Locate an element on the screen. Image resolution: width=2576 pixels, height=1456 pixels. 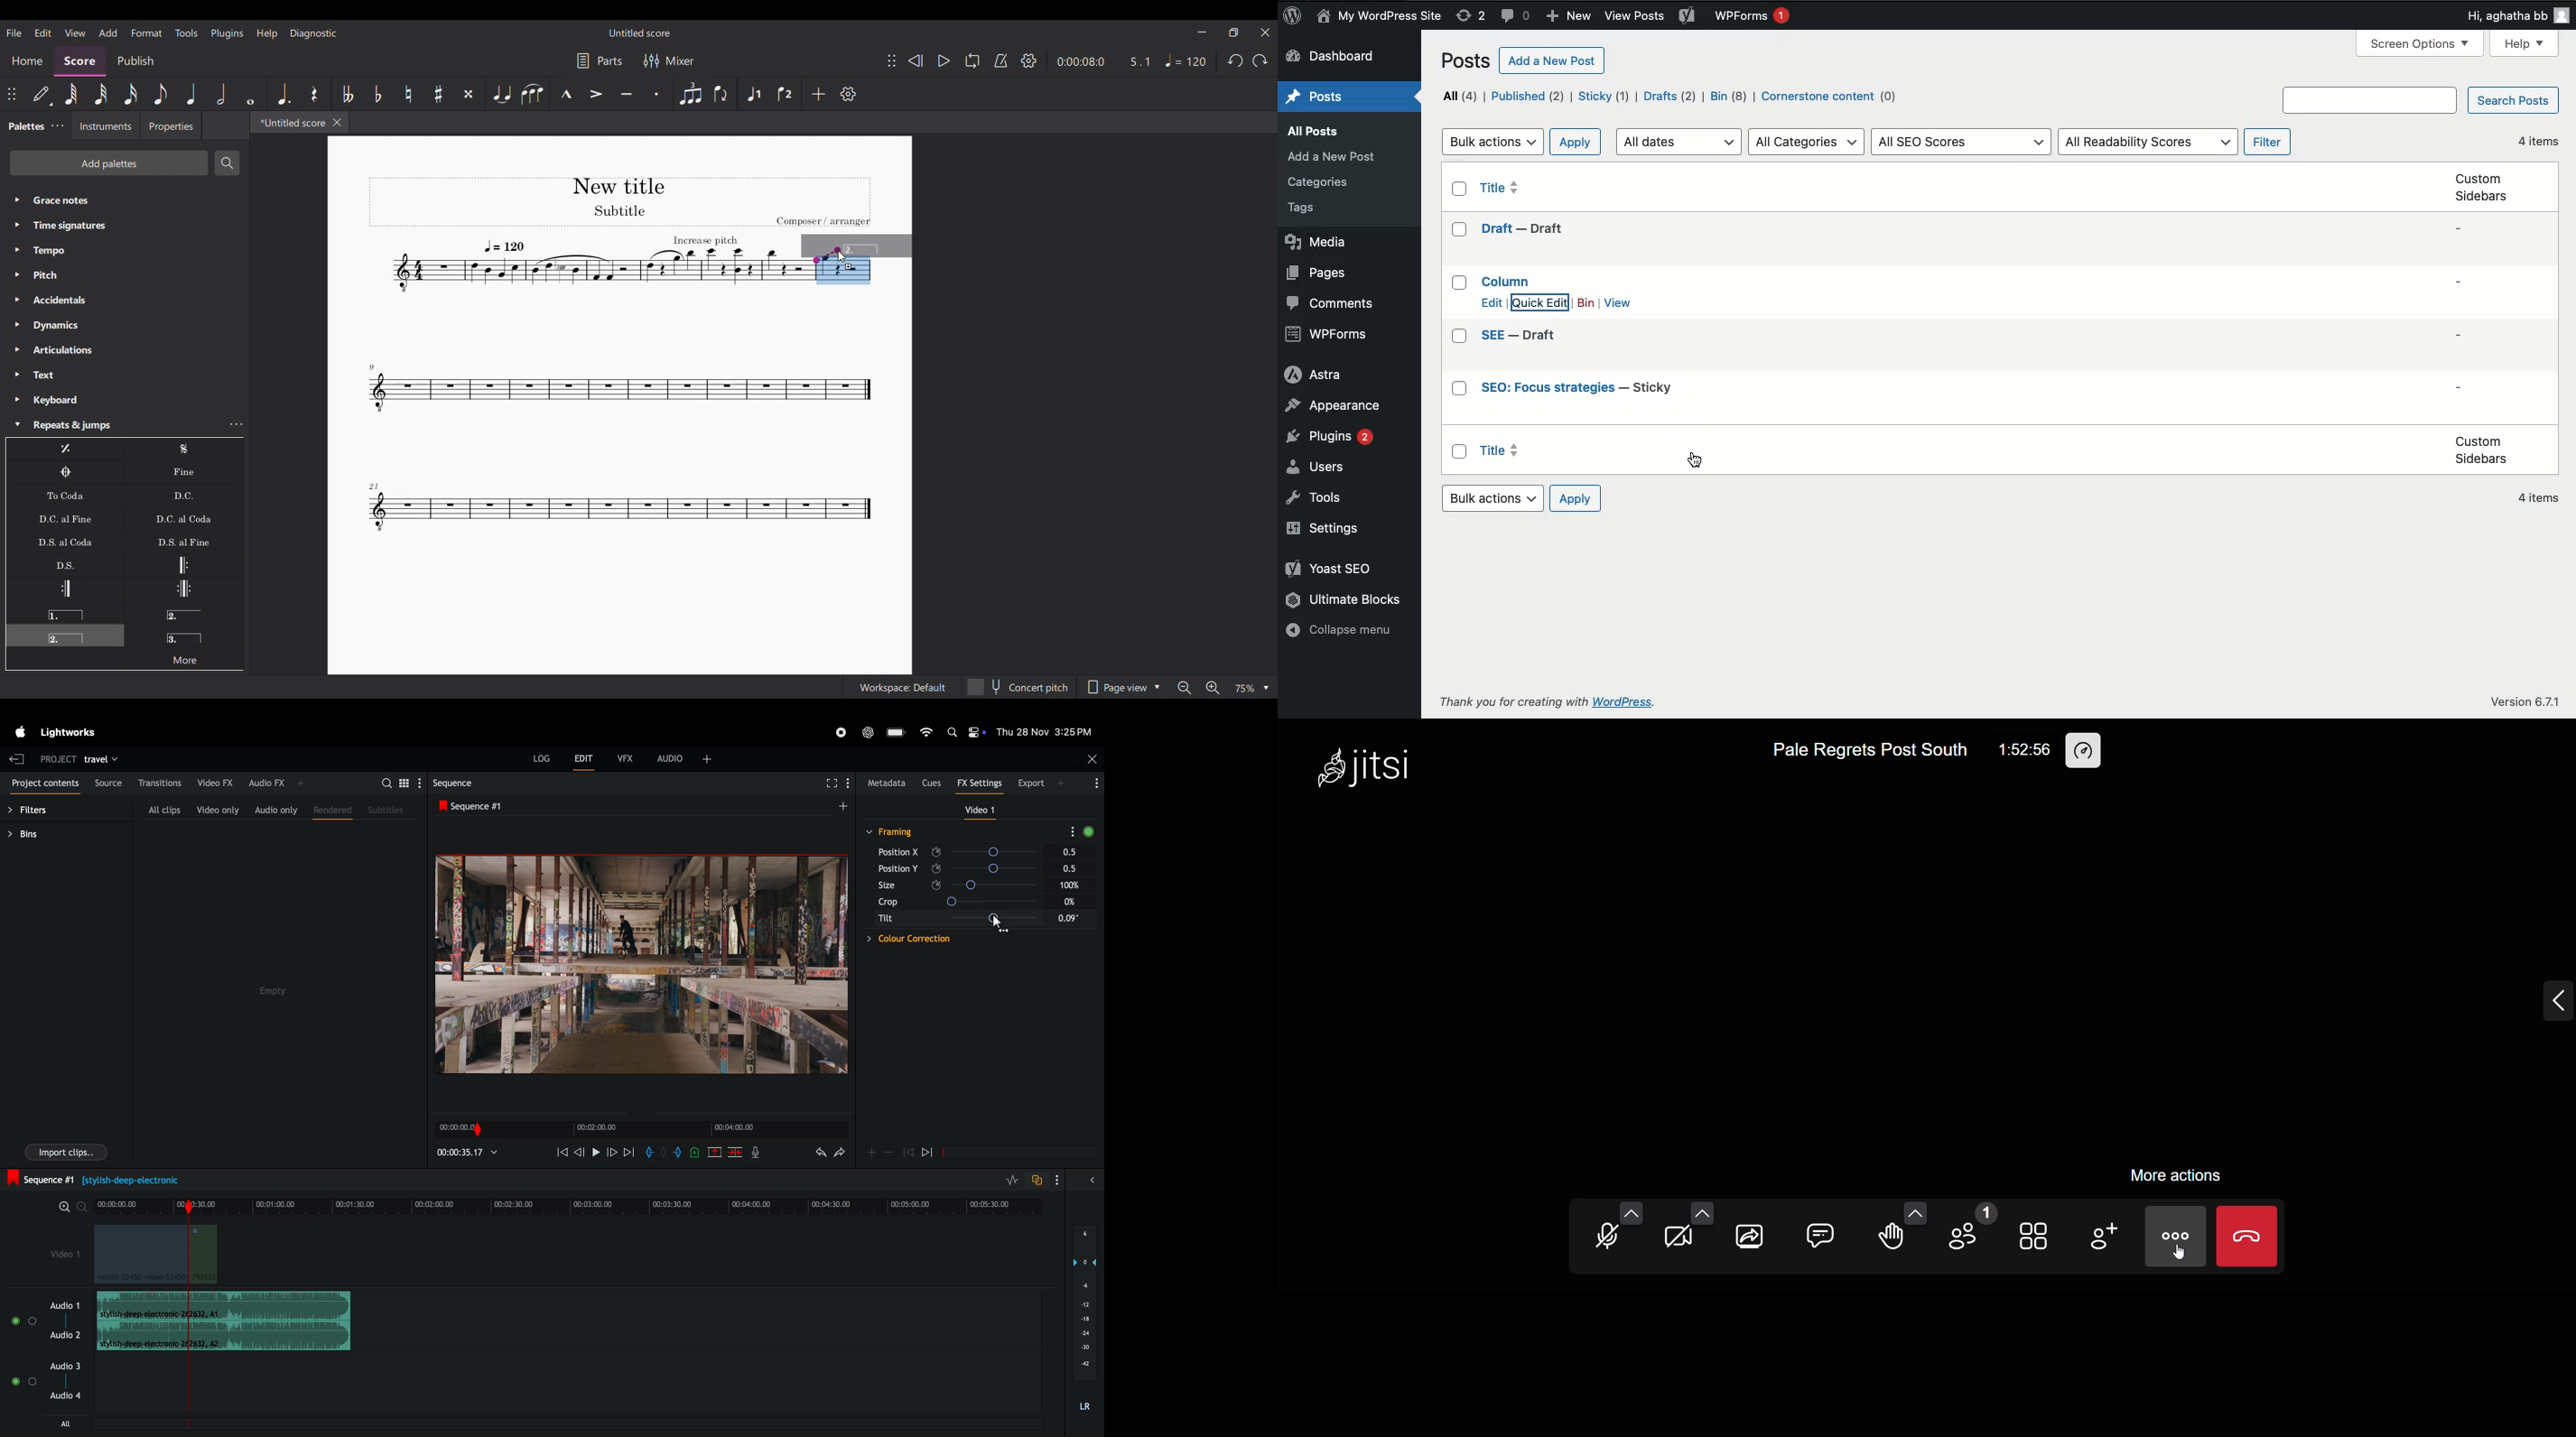
all clips is located at coordinates (157, 808).